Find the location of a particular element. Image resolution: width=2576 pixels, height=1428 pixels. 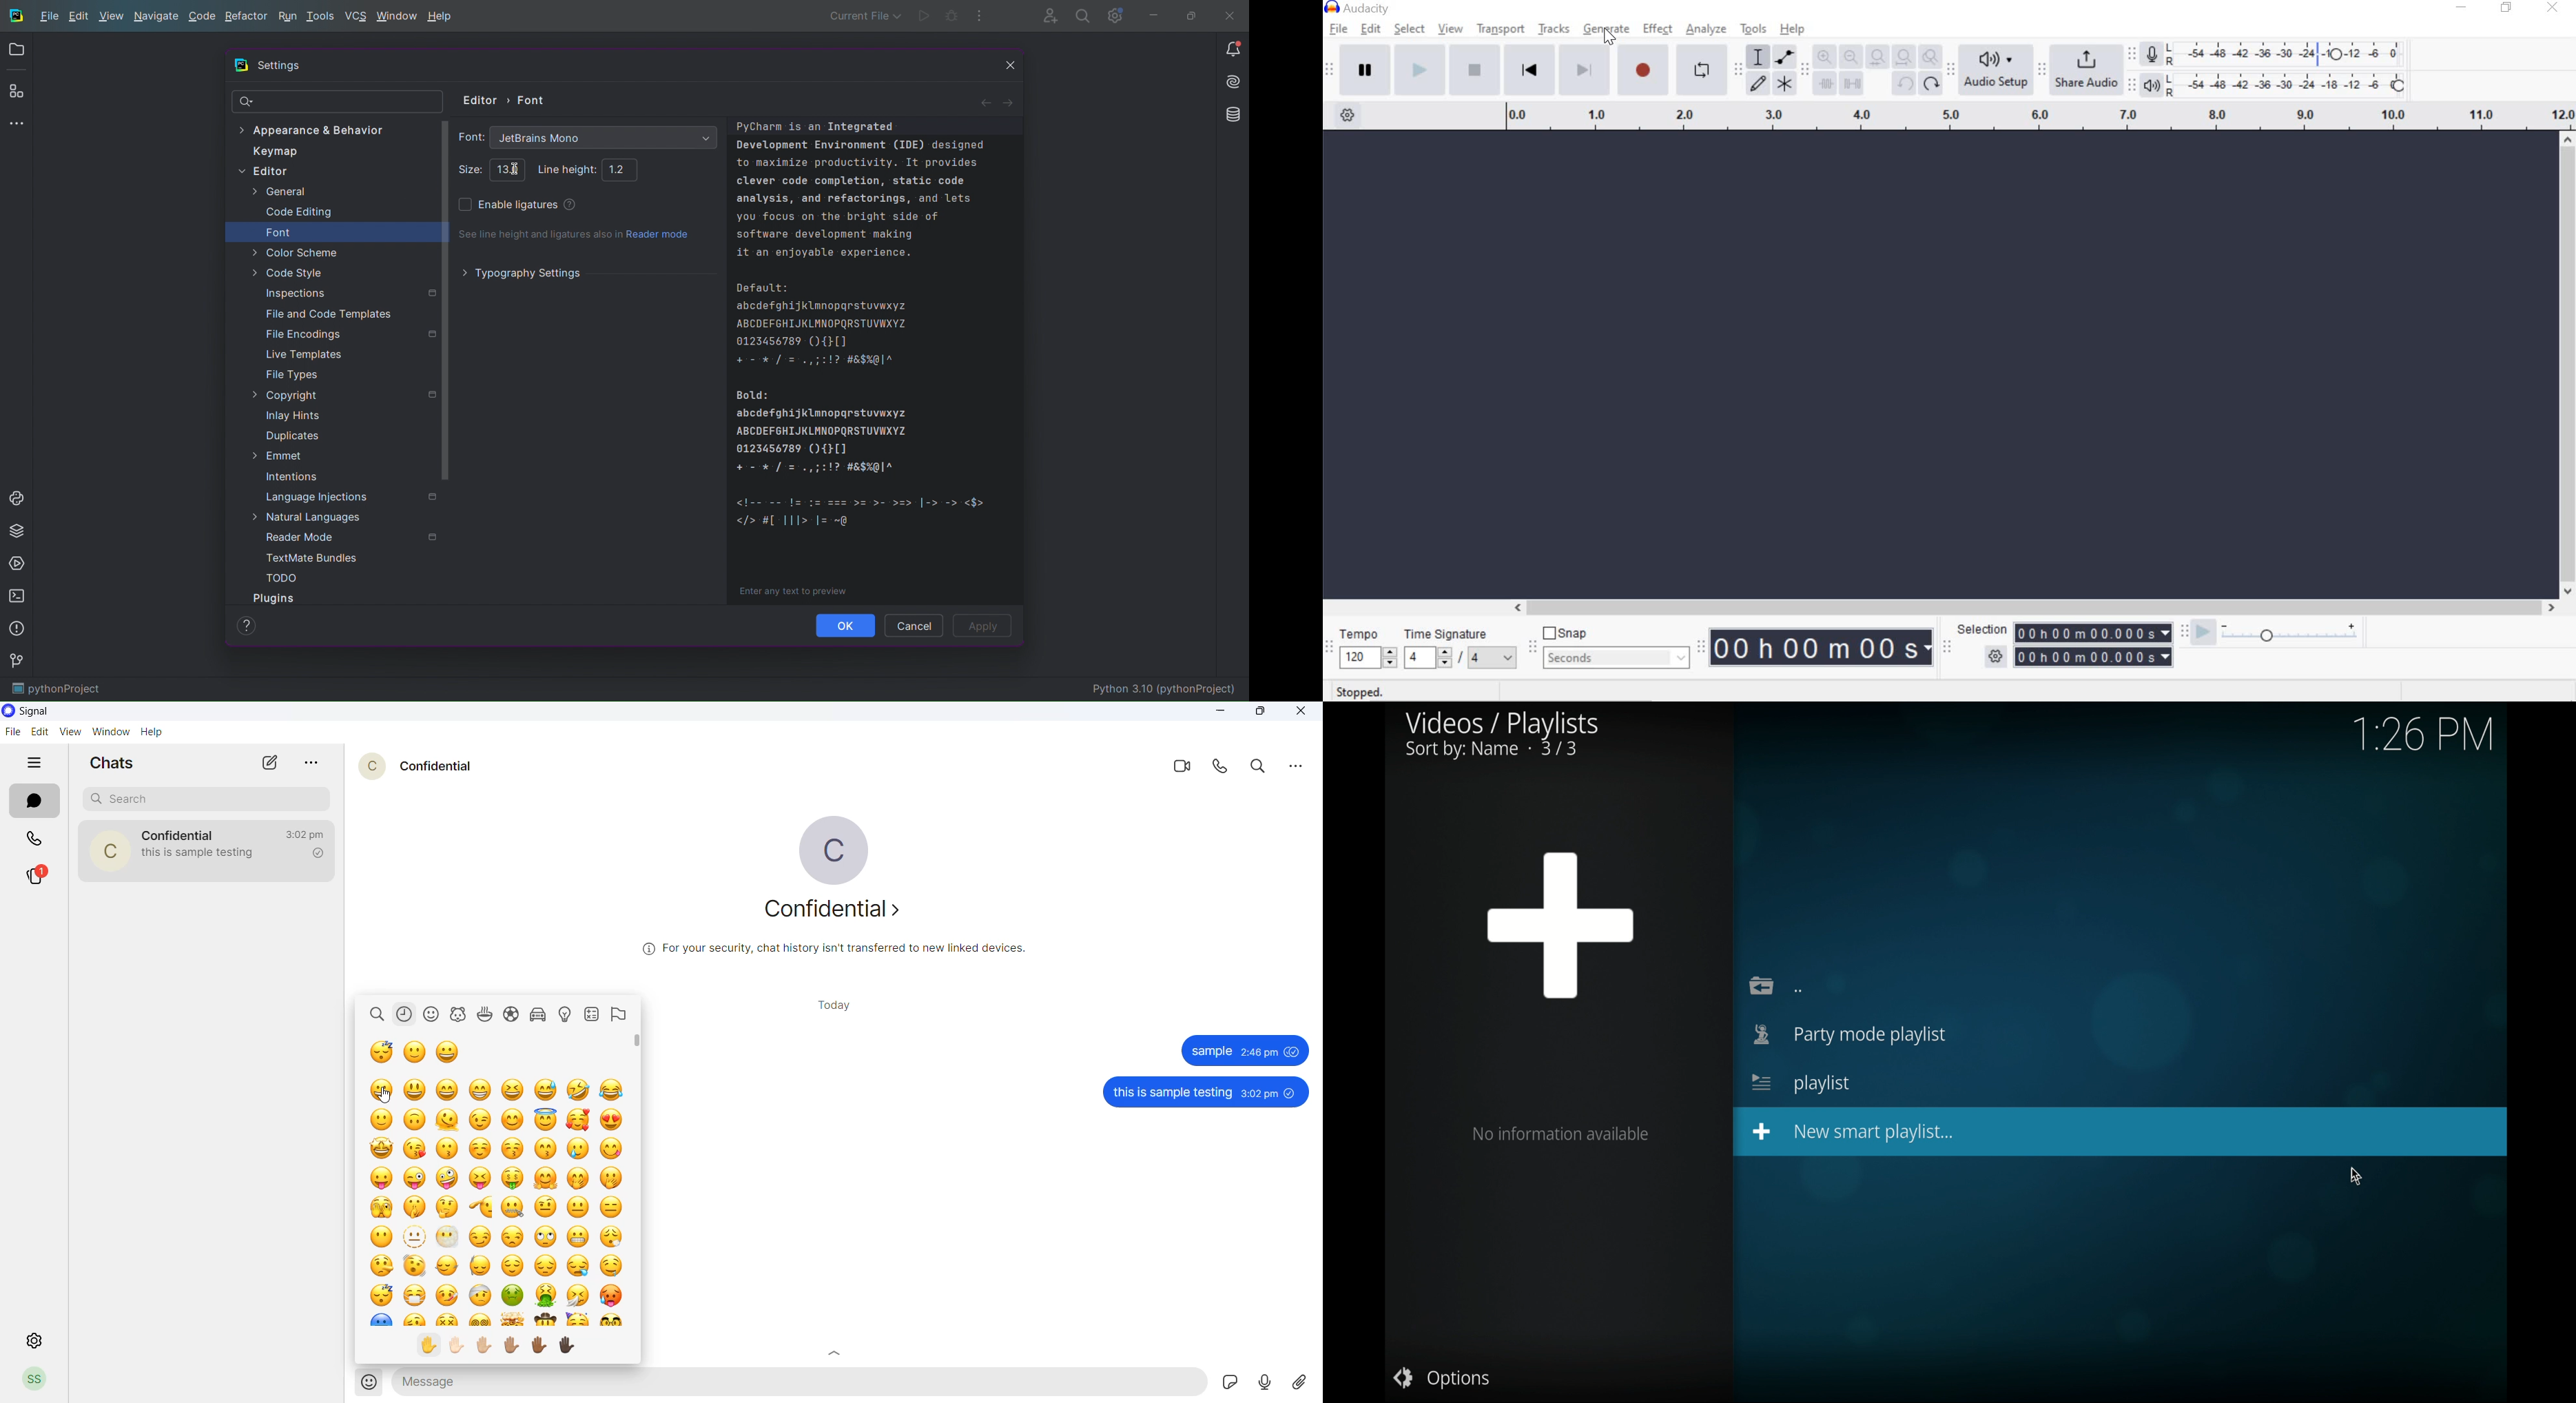

minimize is located at coordinates (2462, 6).